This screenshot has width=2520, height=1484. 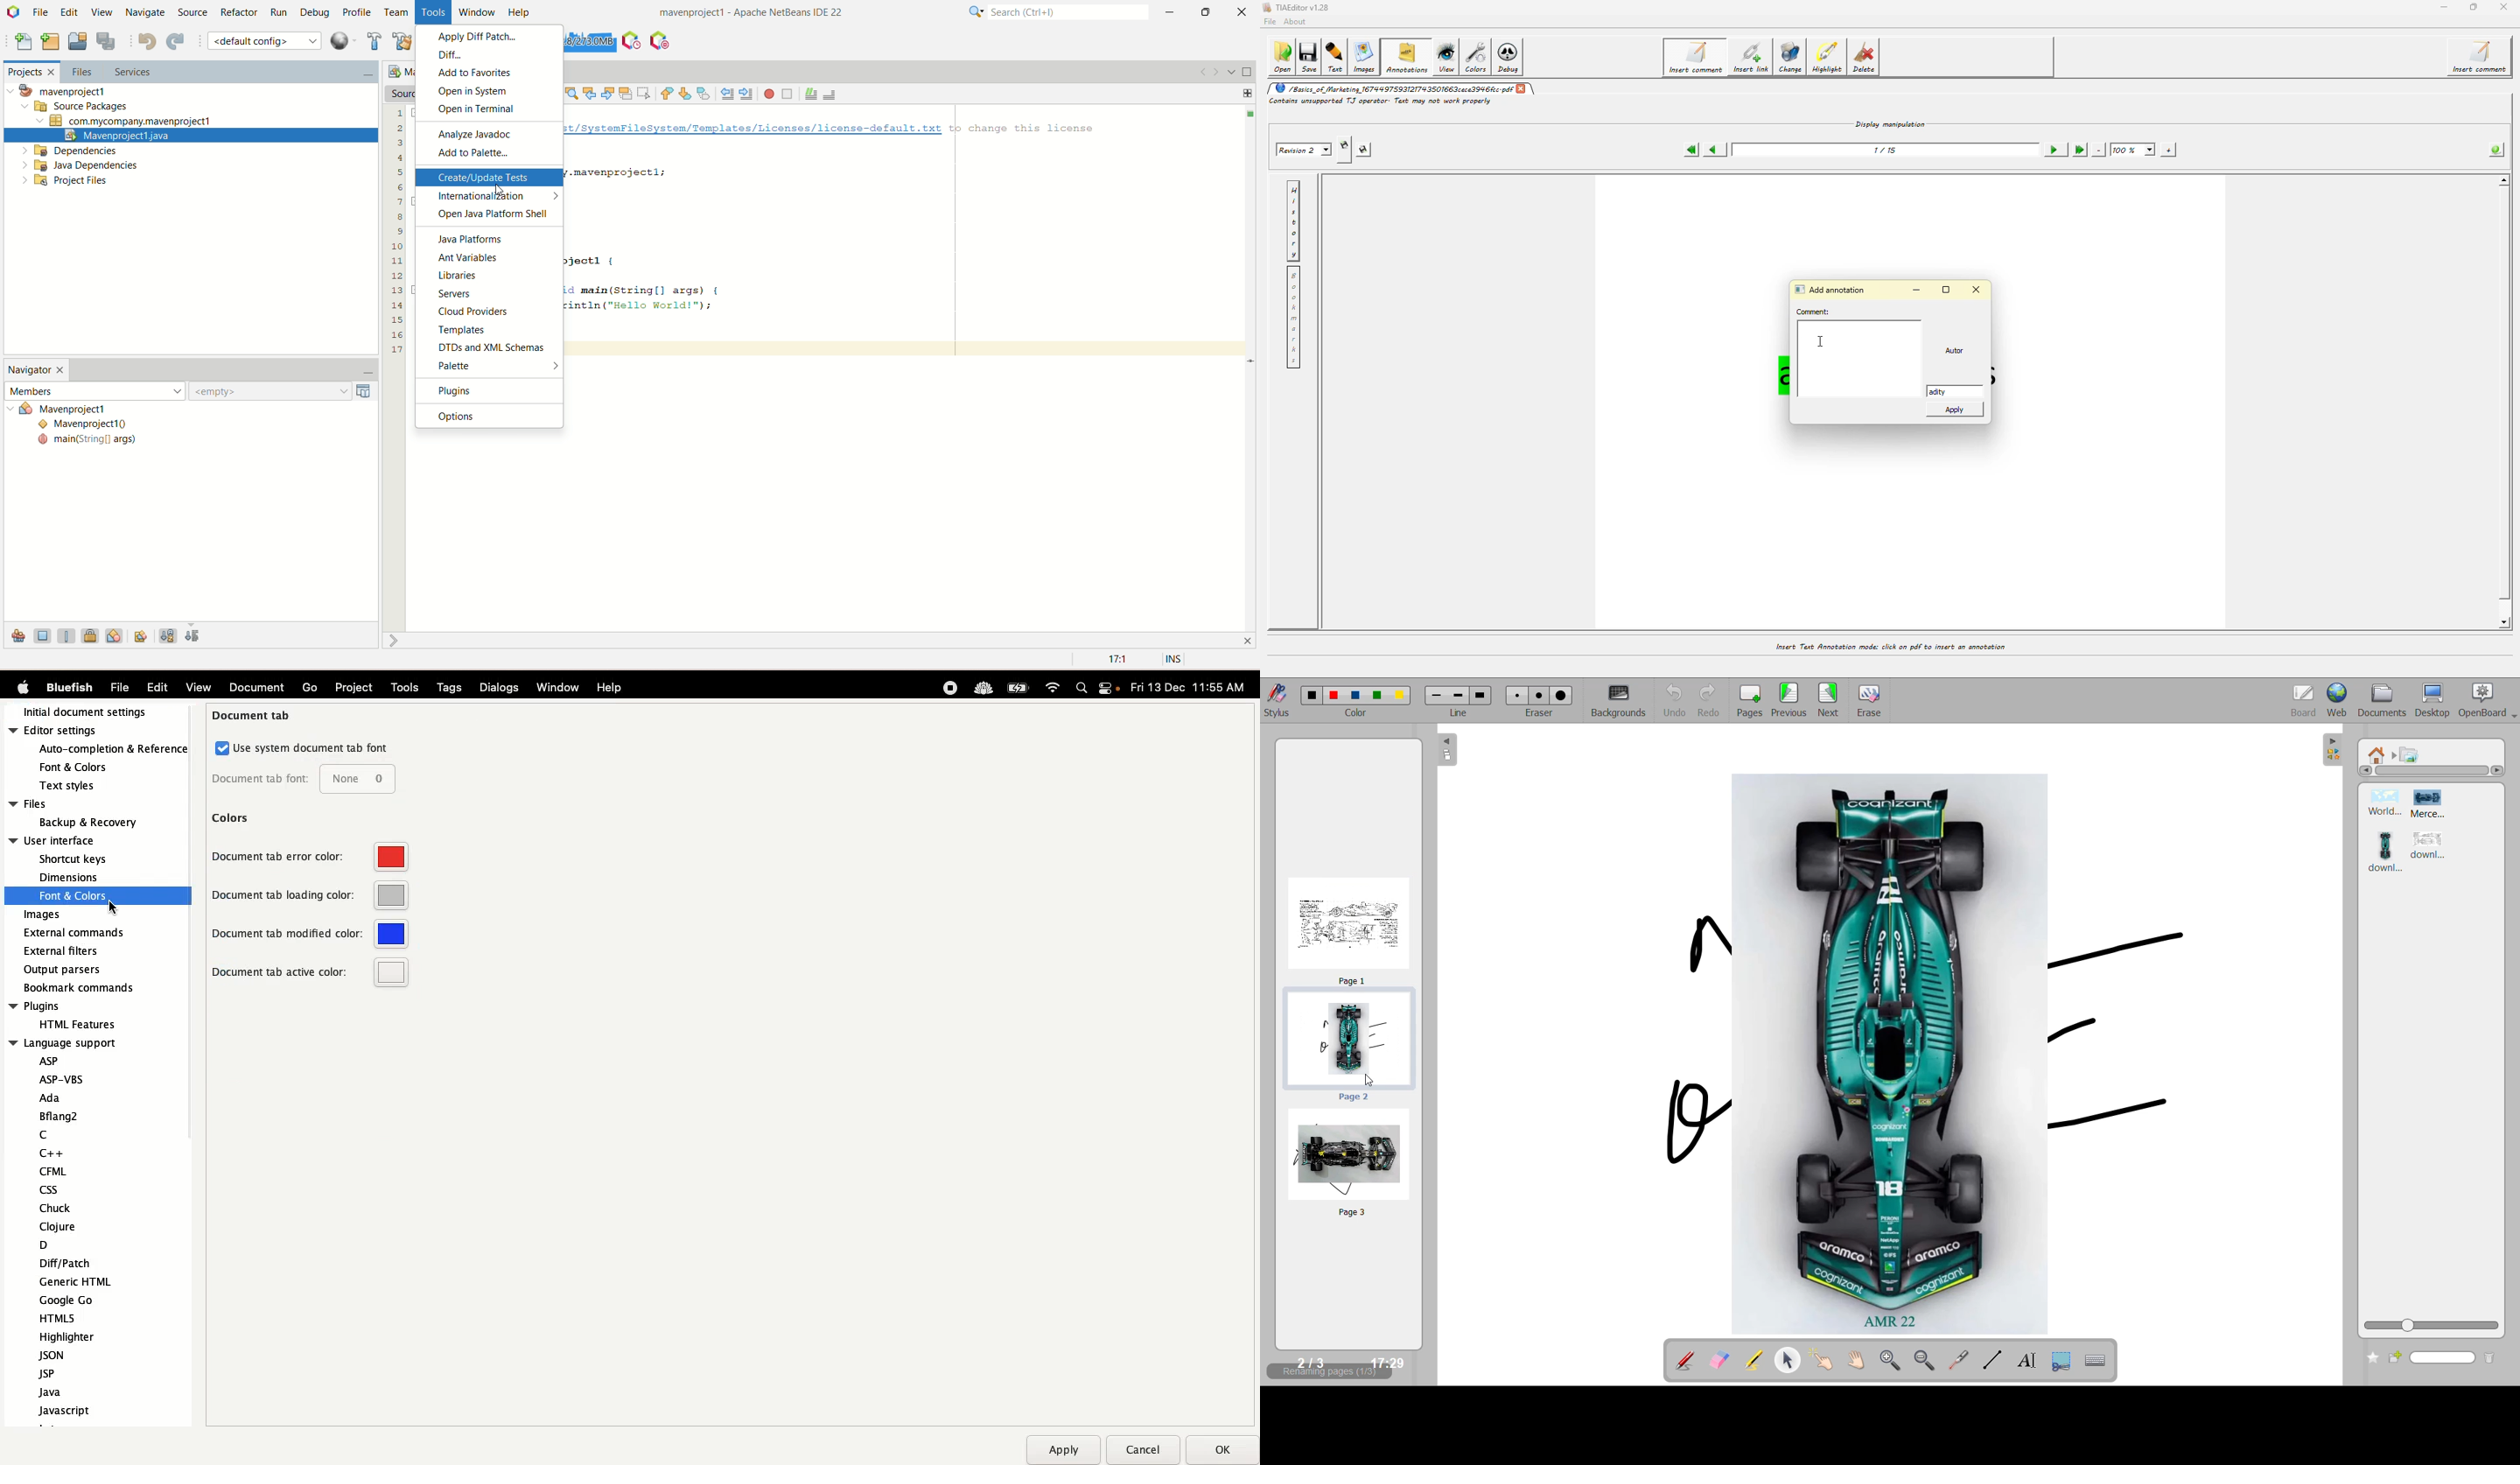 What do you see at coordinates (66, 970) in the screenshot?
I see `Output parsers` at bounding box center [66, 970].